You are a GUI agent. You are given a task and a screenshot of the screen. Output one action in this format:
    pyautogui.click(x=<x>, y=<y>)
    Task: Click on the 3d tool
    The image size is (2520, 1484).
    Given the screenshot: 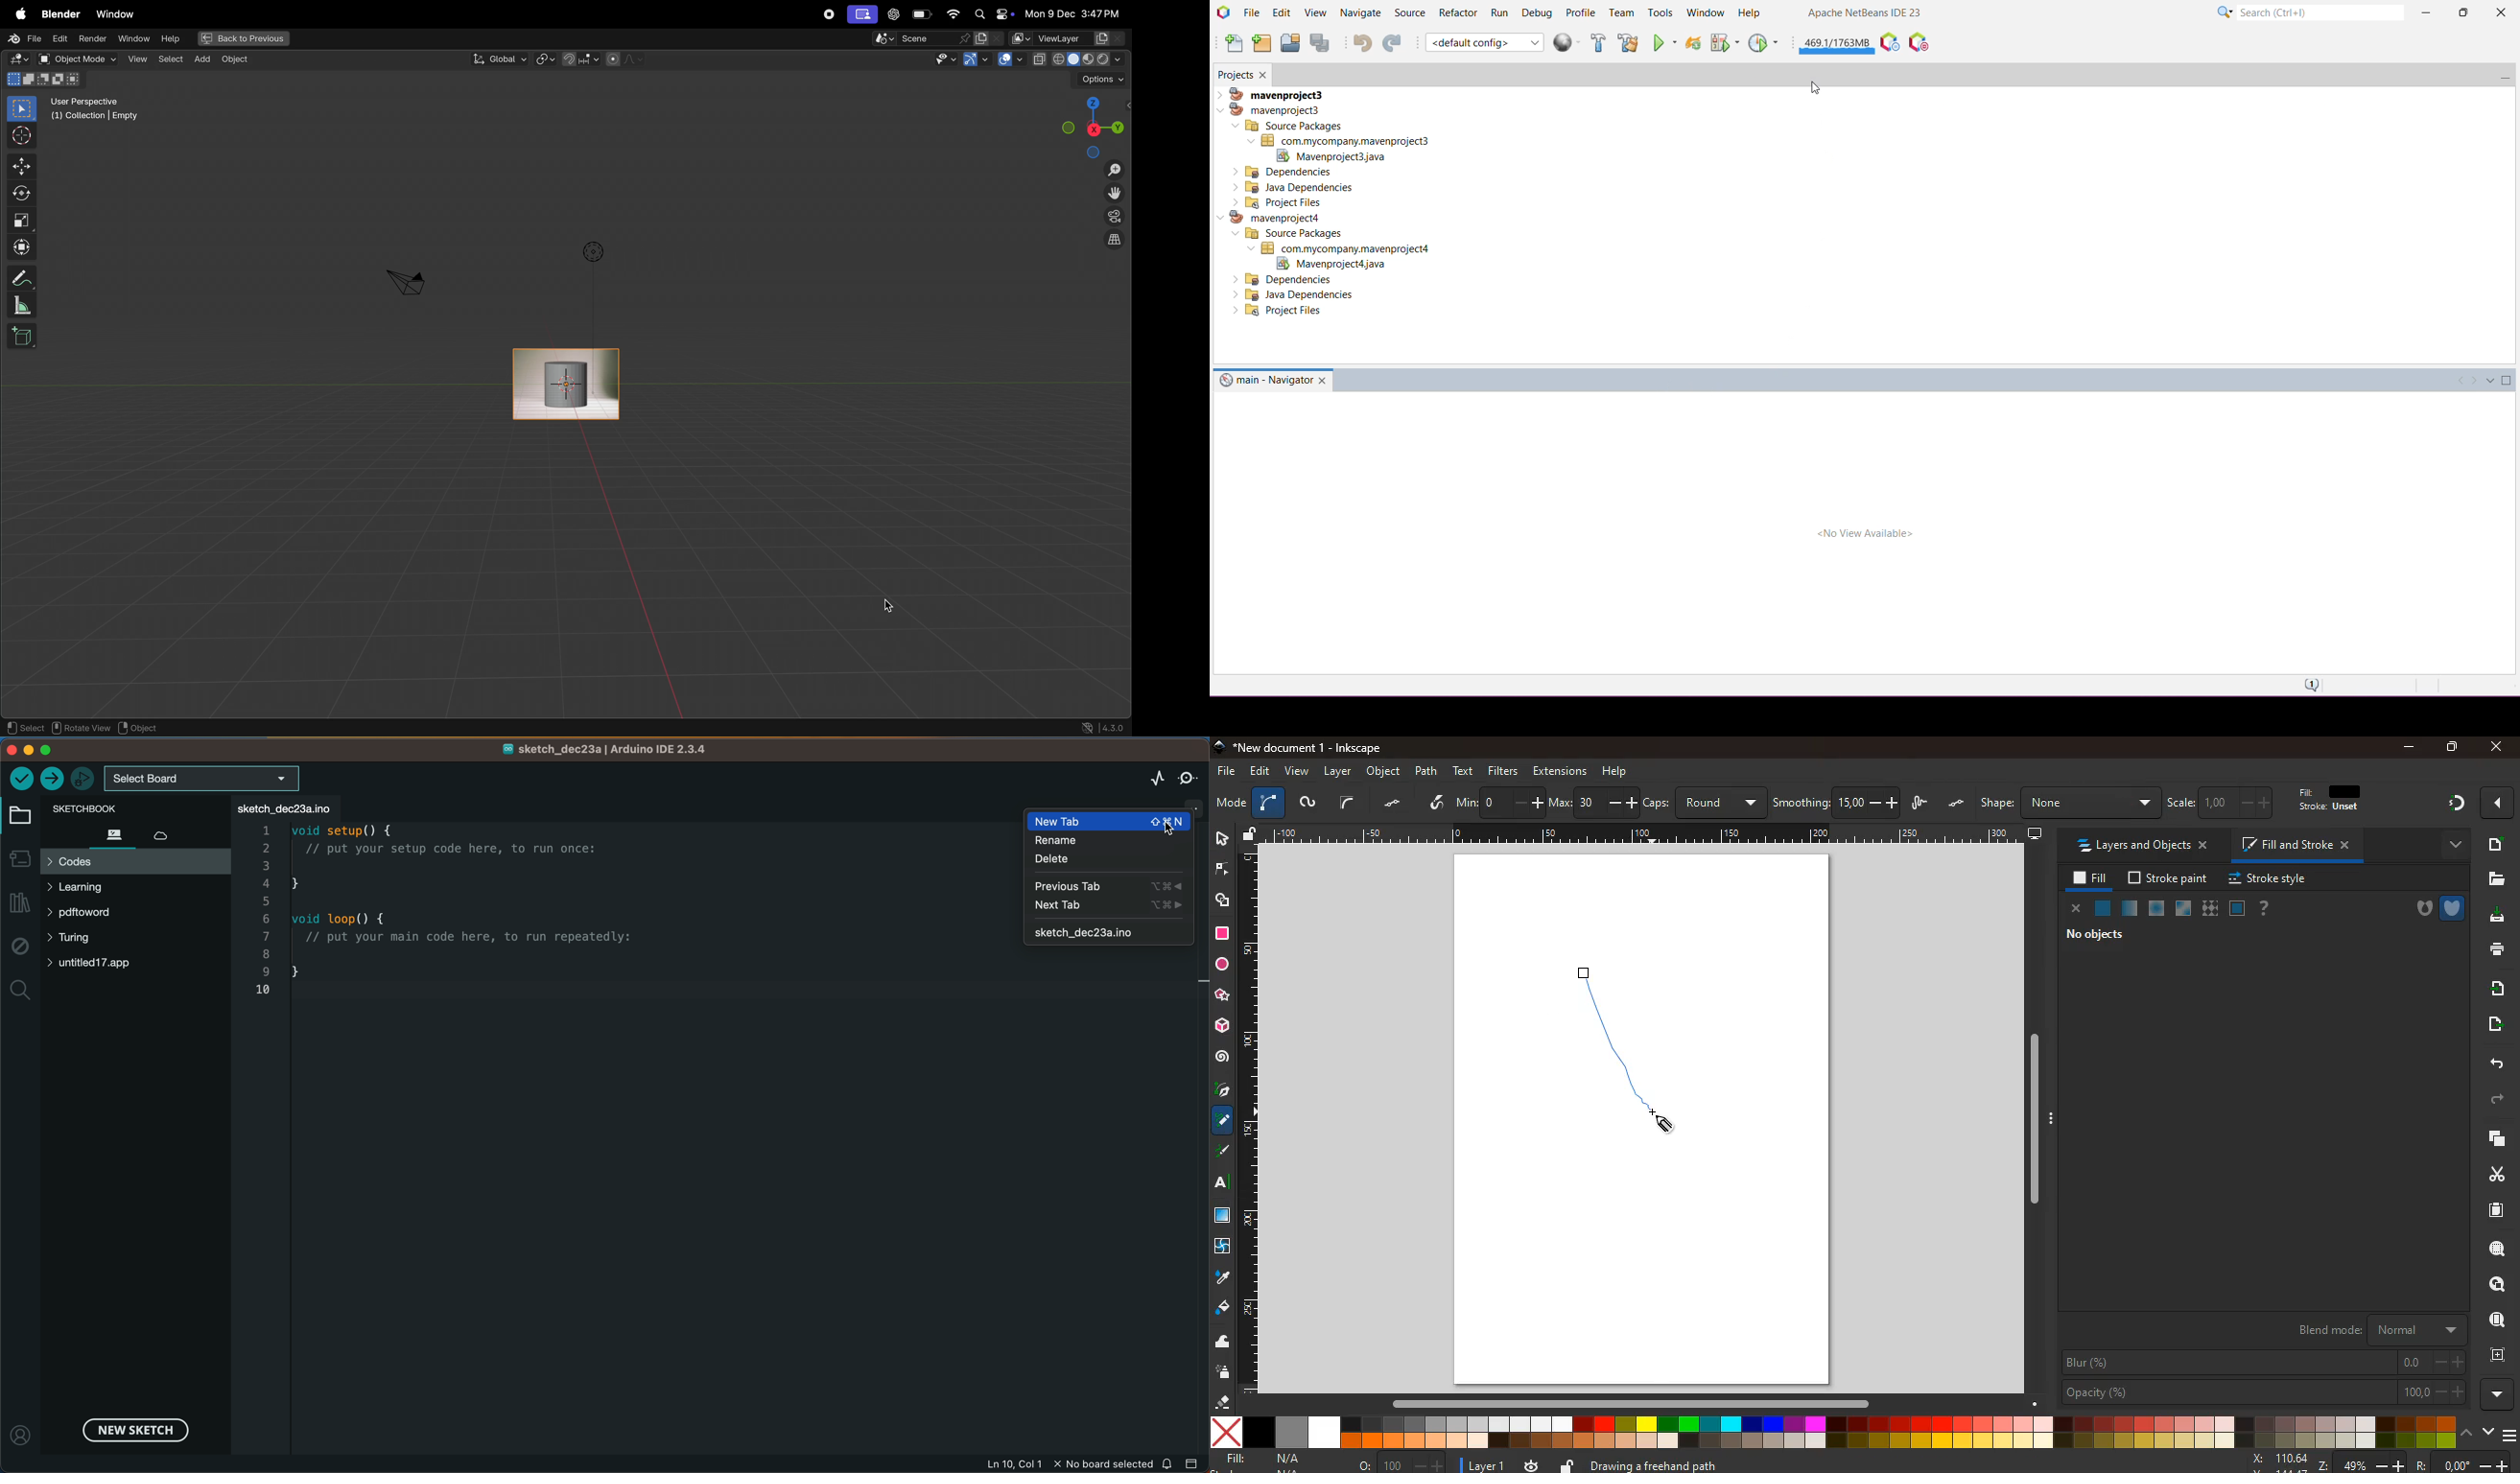 What is the action you would take?
    pyautogui.click(x=1221, y=1026)
    